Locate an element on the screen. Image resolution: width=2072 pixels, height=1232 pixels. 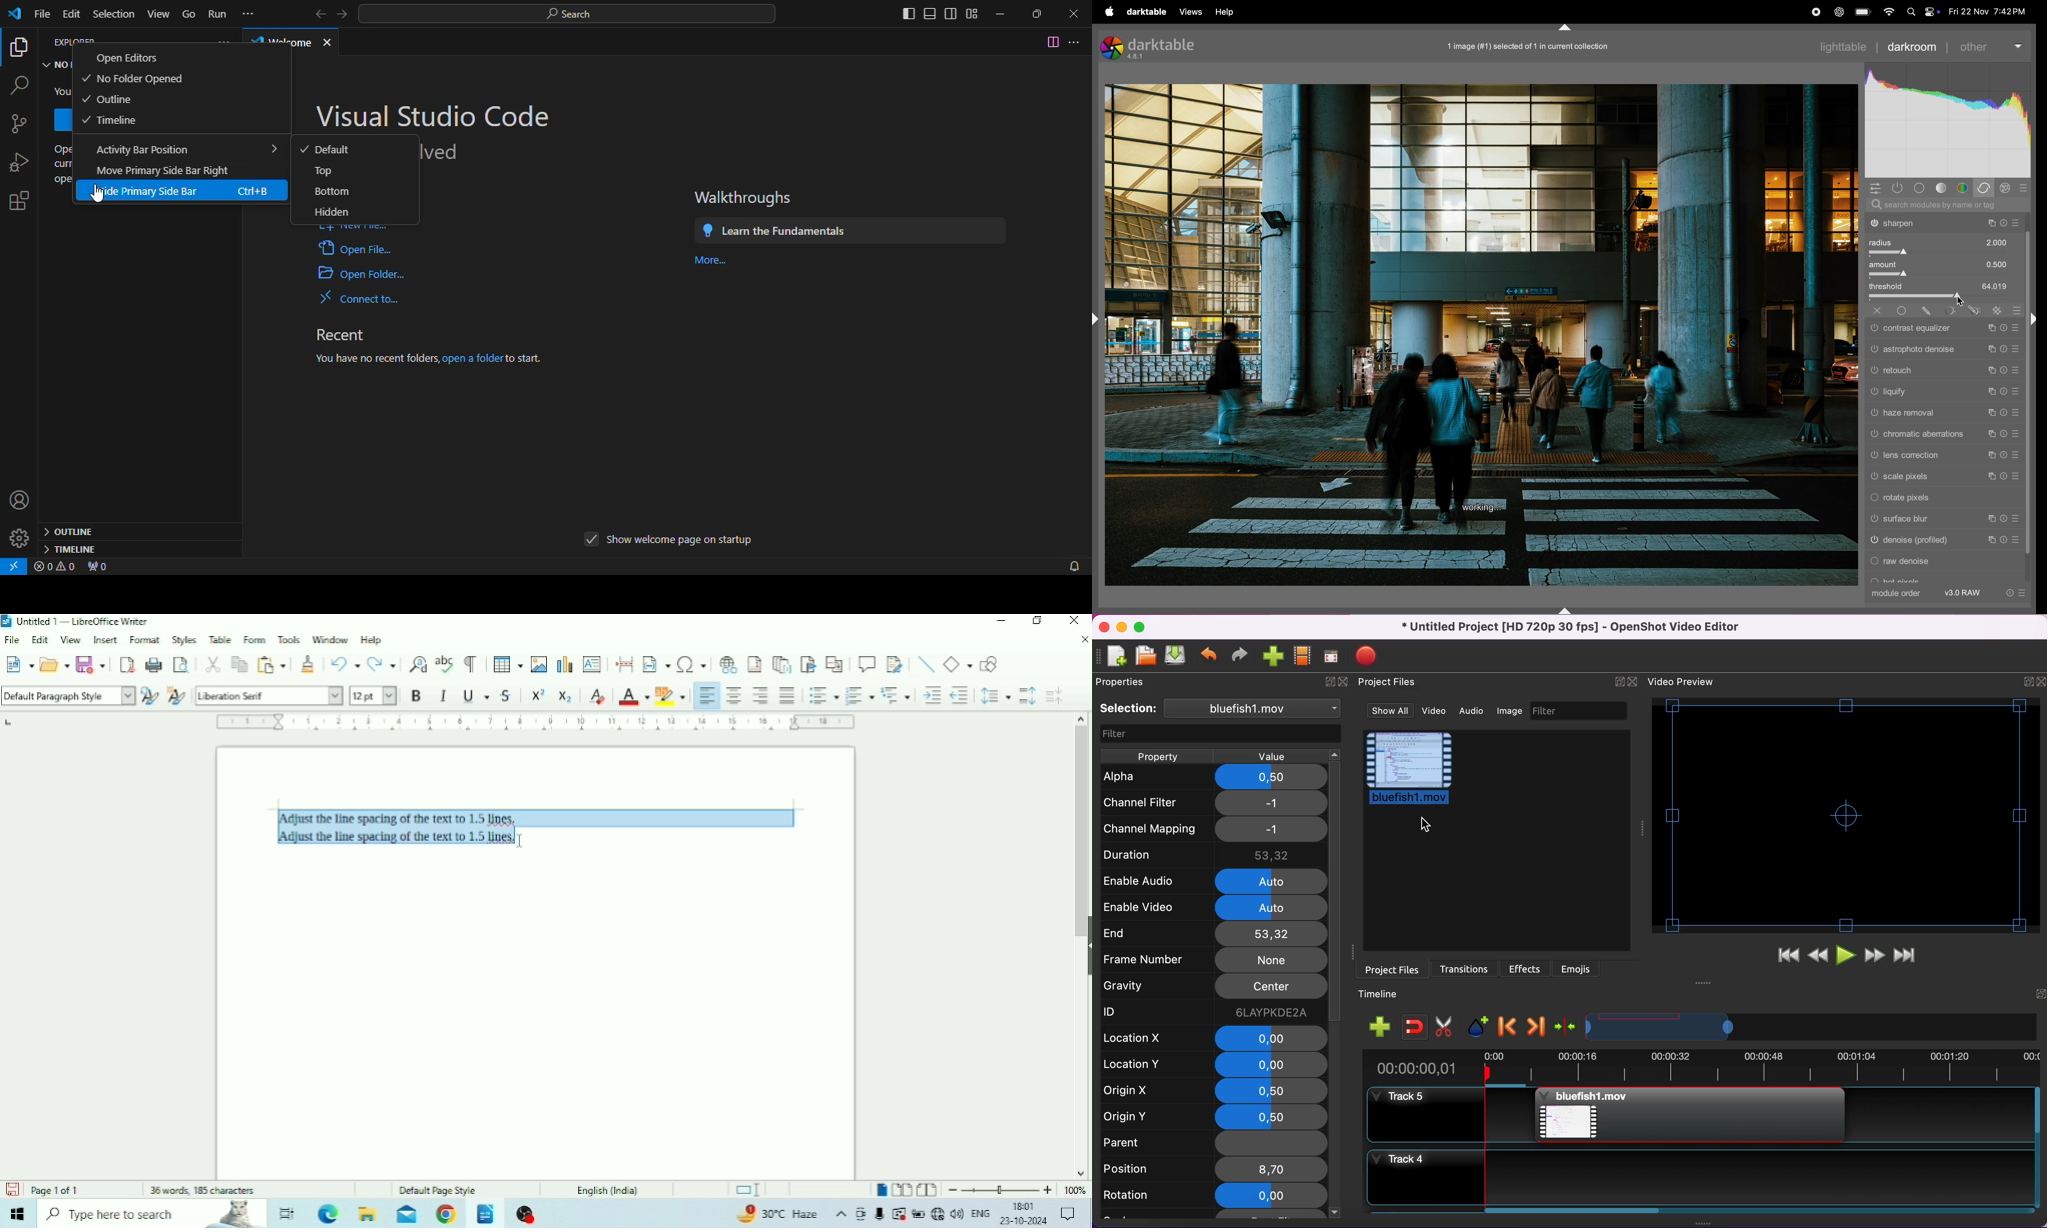
shartpen is located at coordinates (1945, 224).